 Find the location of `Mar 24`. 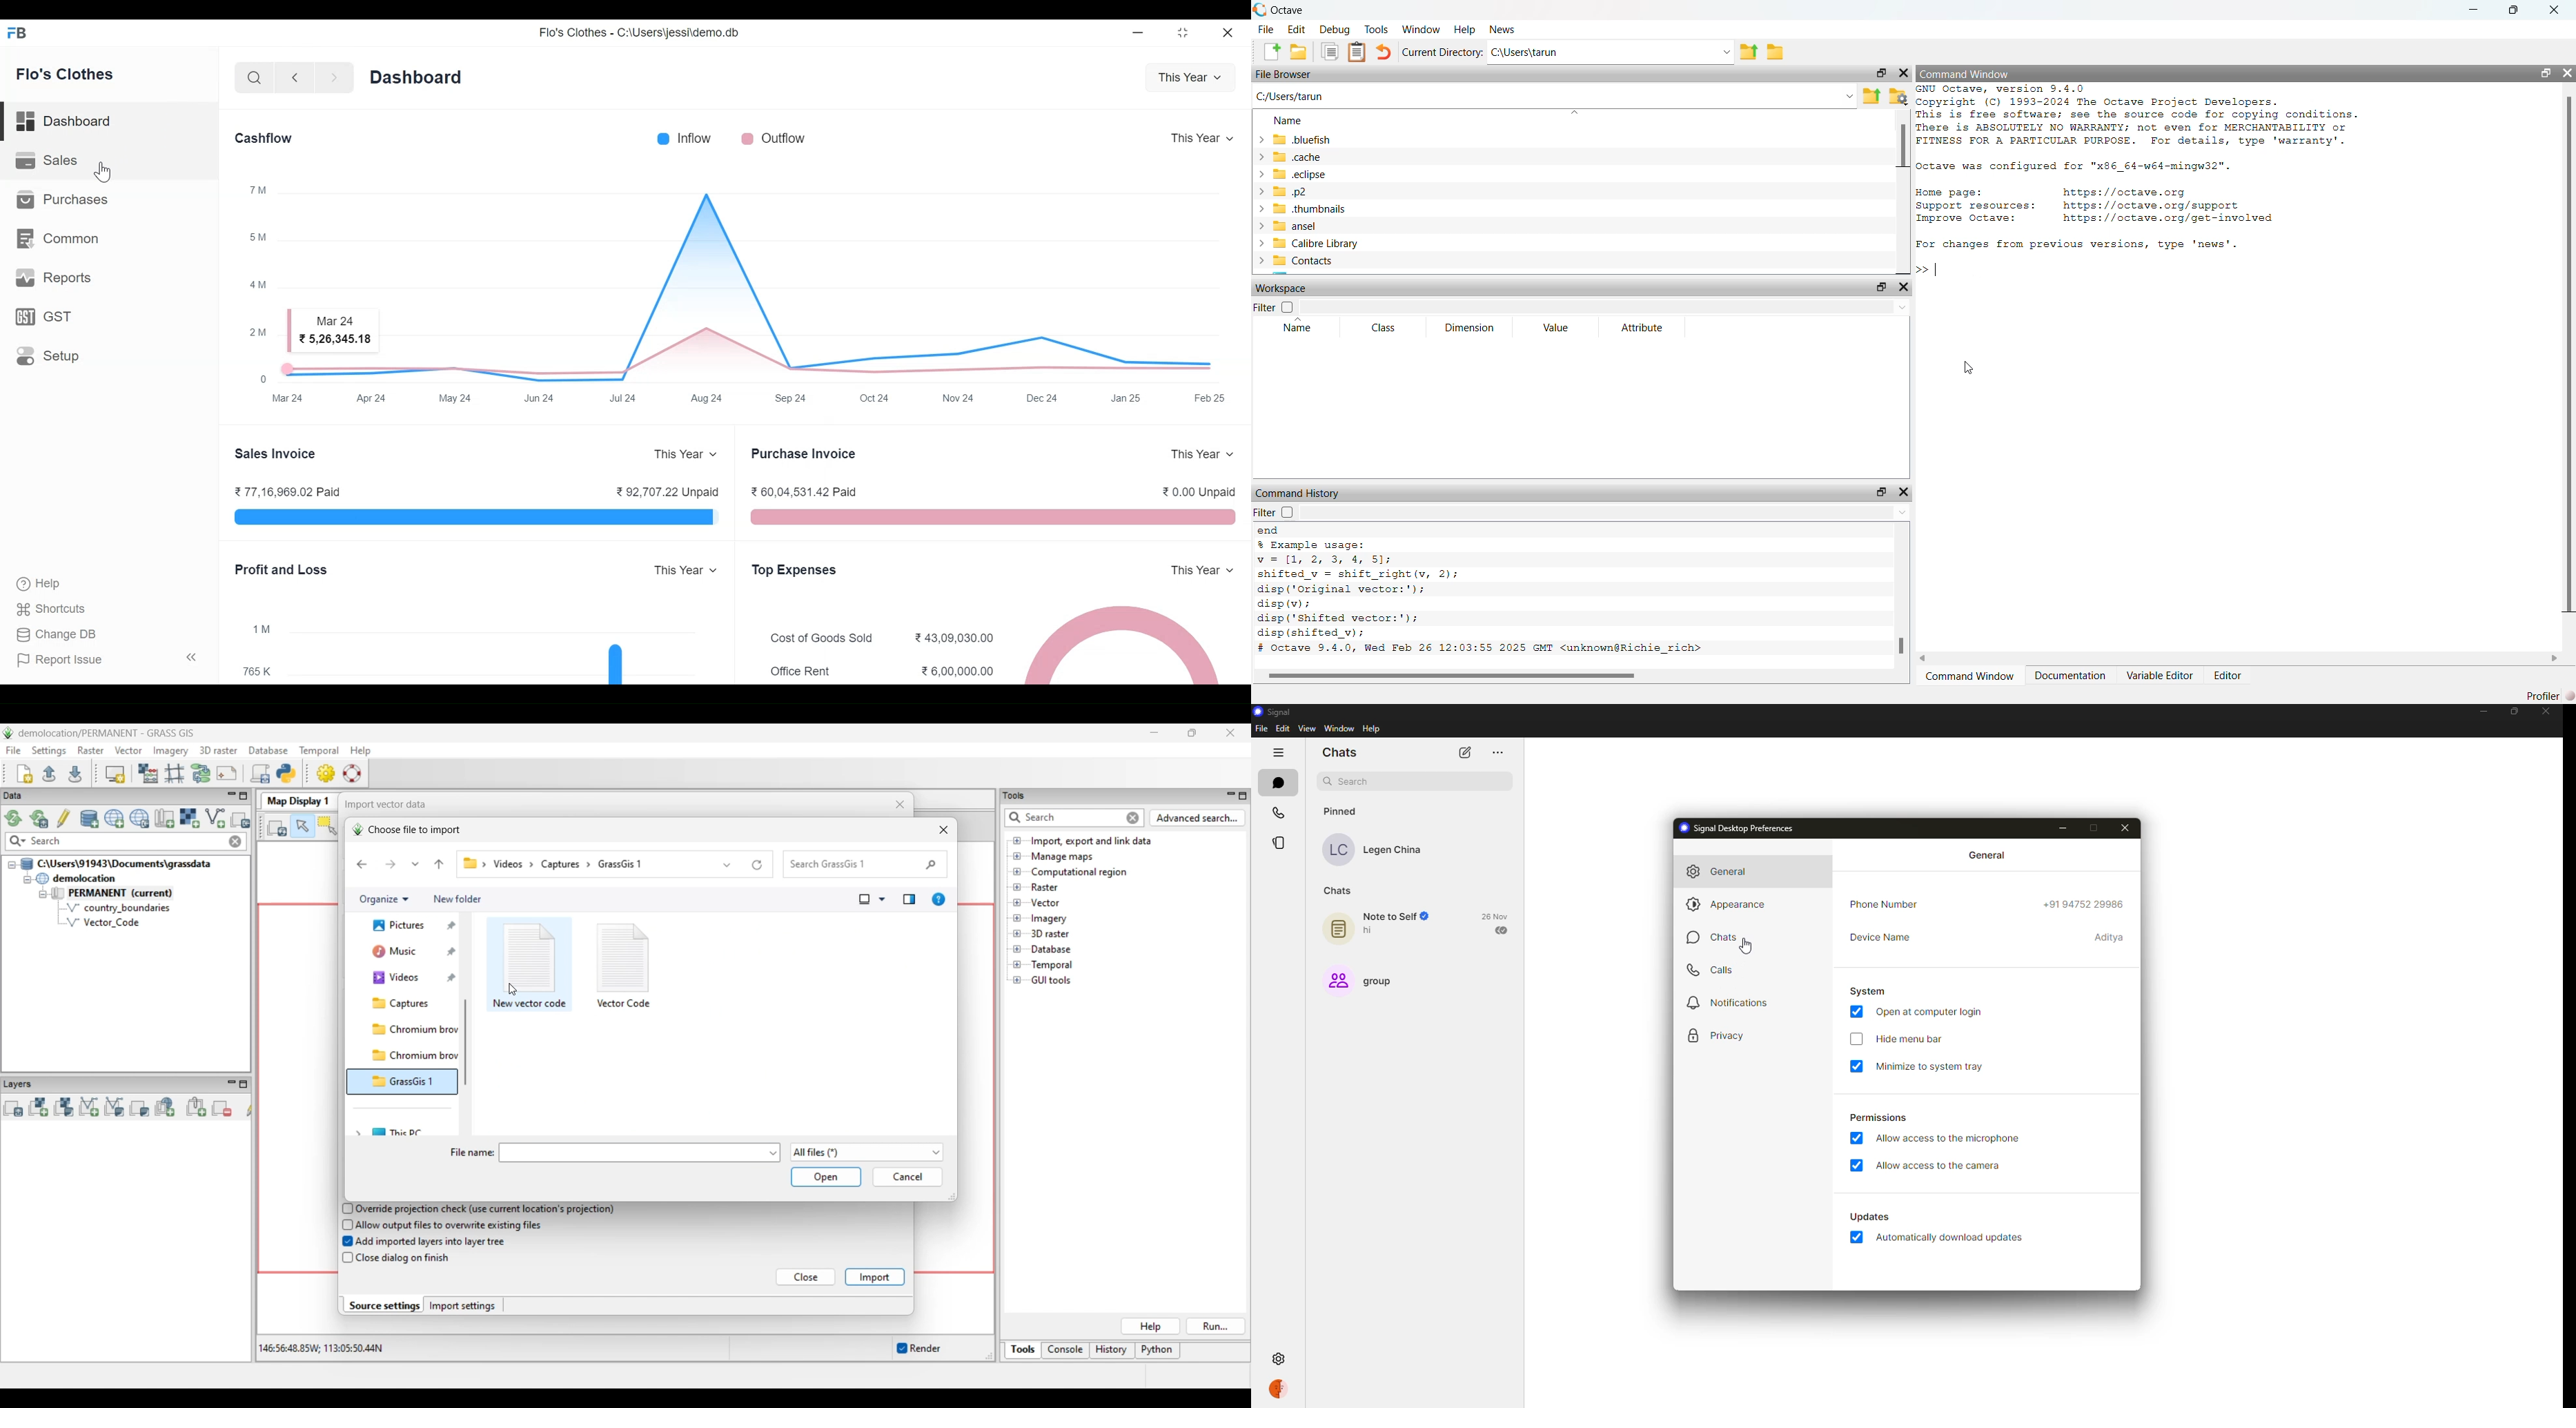

Mar 24 is located at coordinates (291, 400).